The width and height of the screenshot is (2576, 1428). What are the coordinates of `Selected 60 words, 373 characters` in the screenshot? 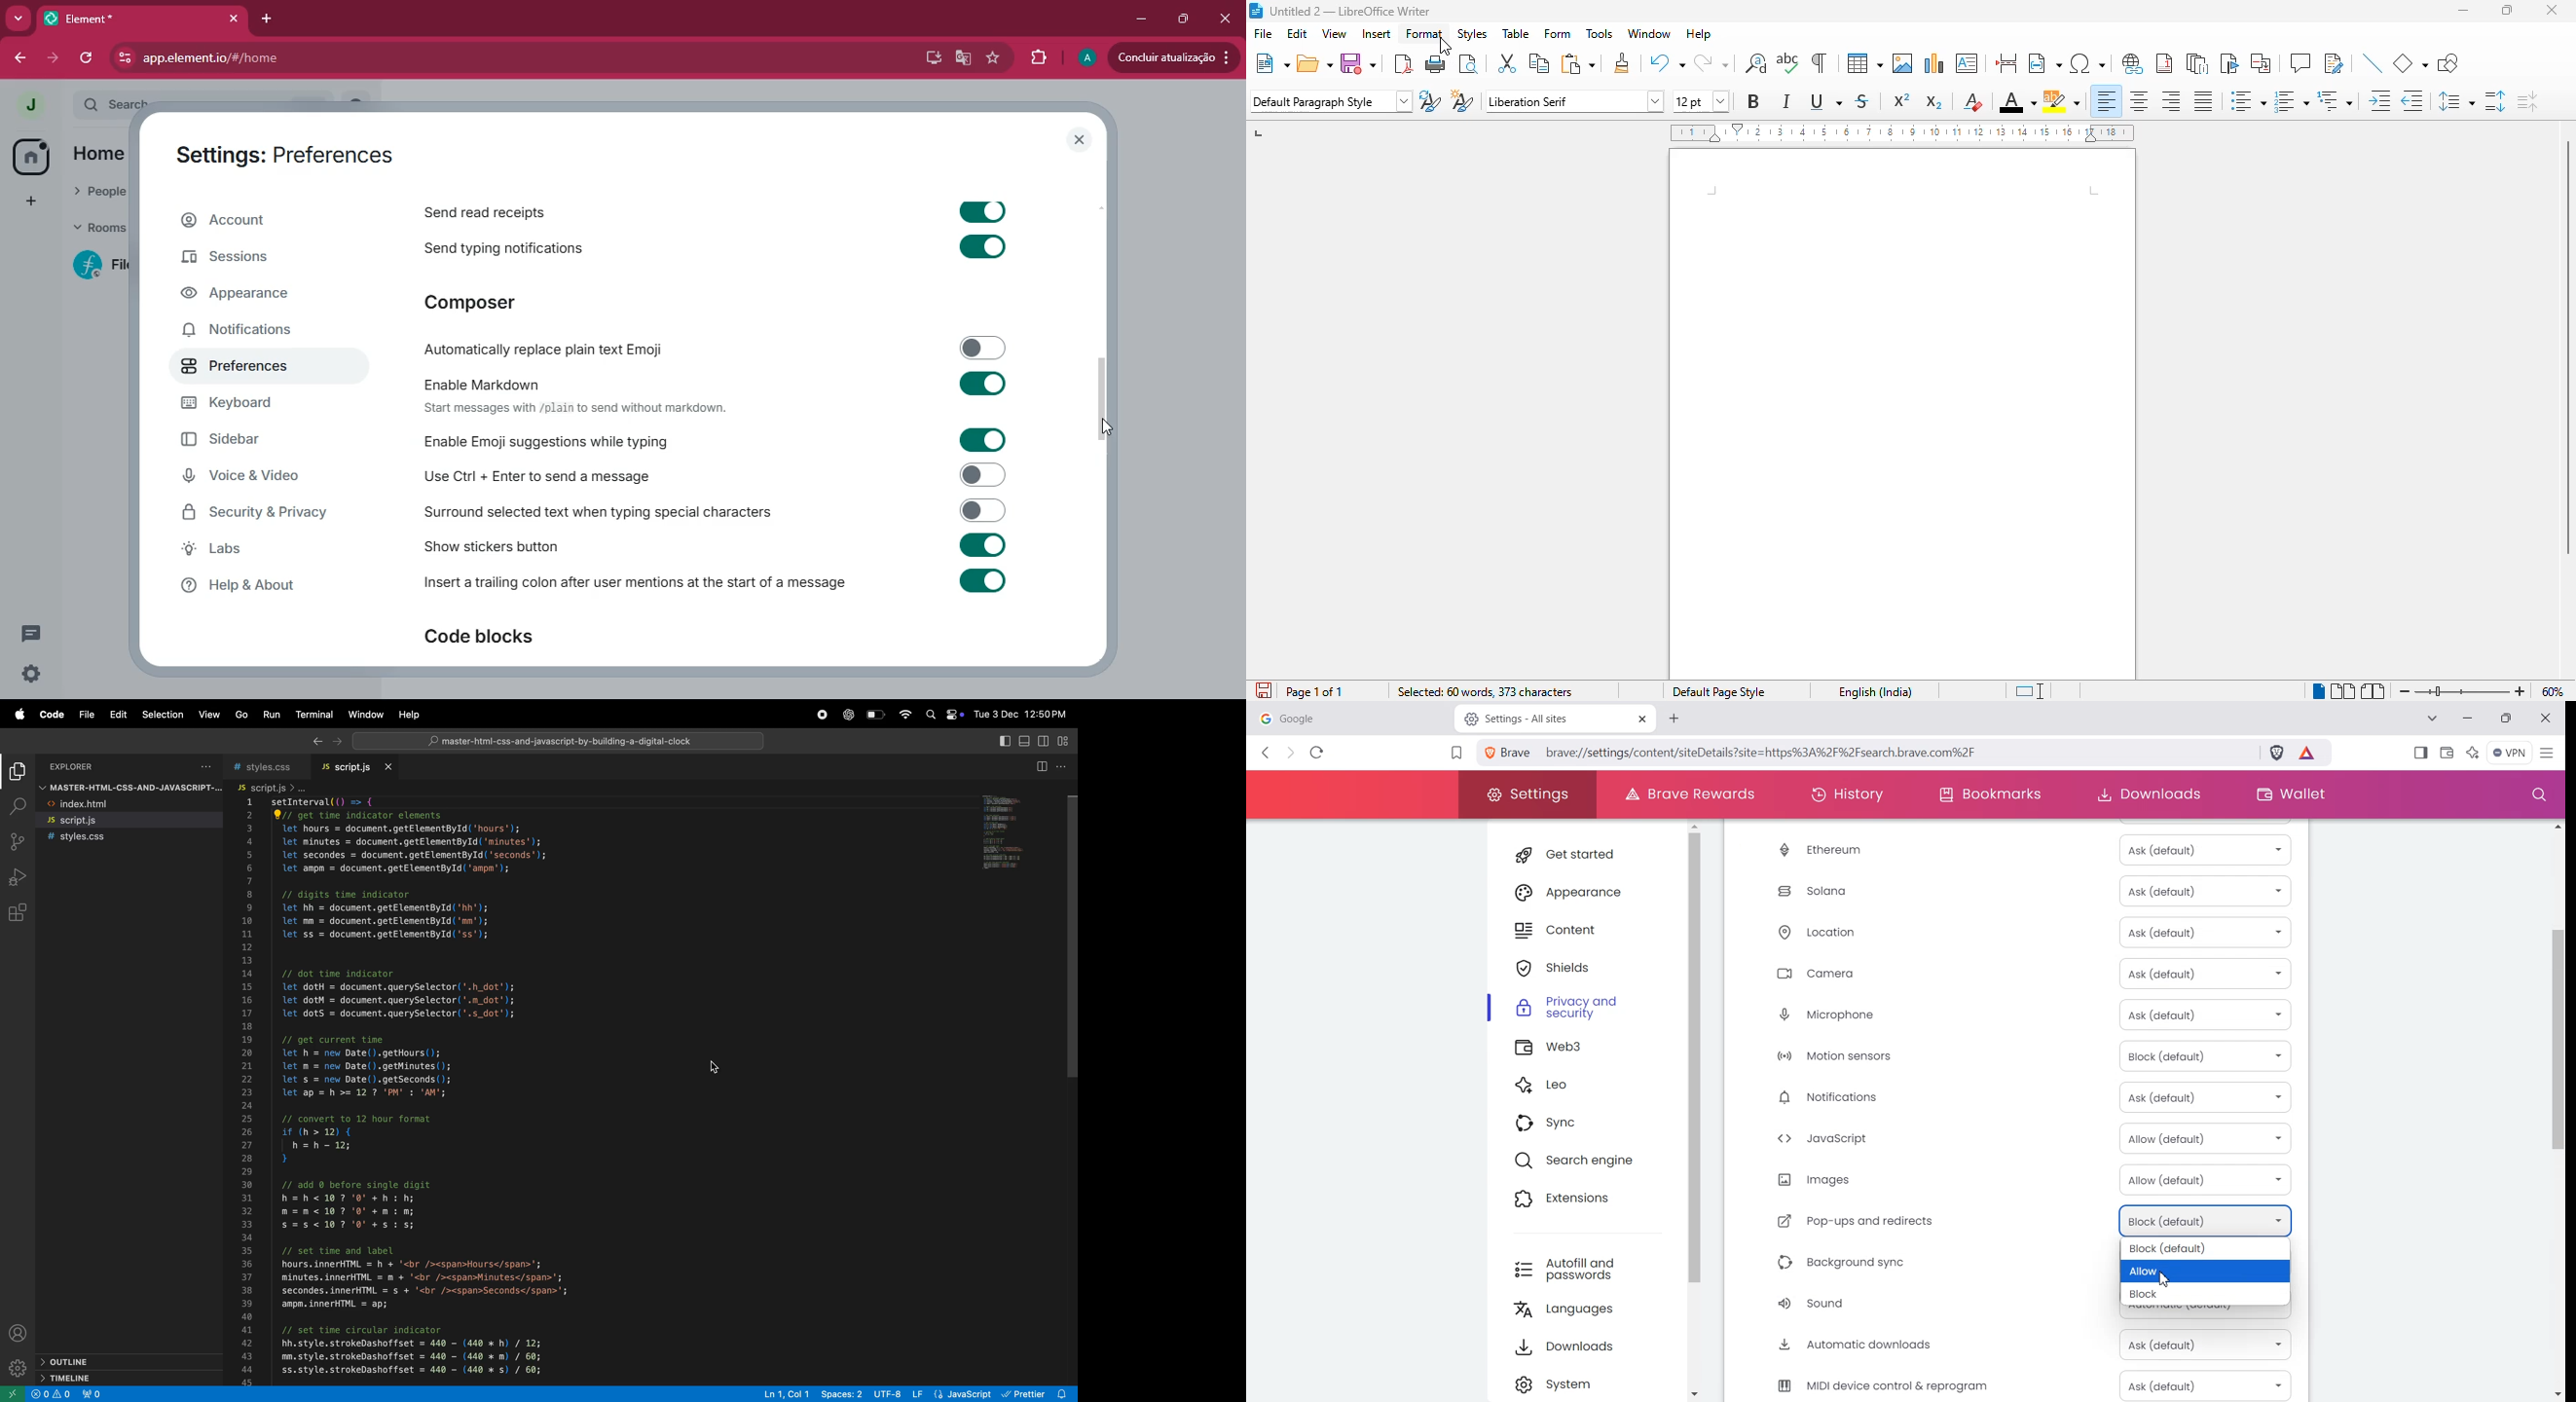 It's located at (1488, 690).